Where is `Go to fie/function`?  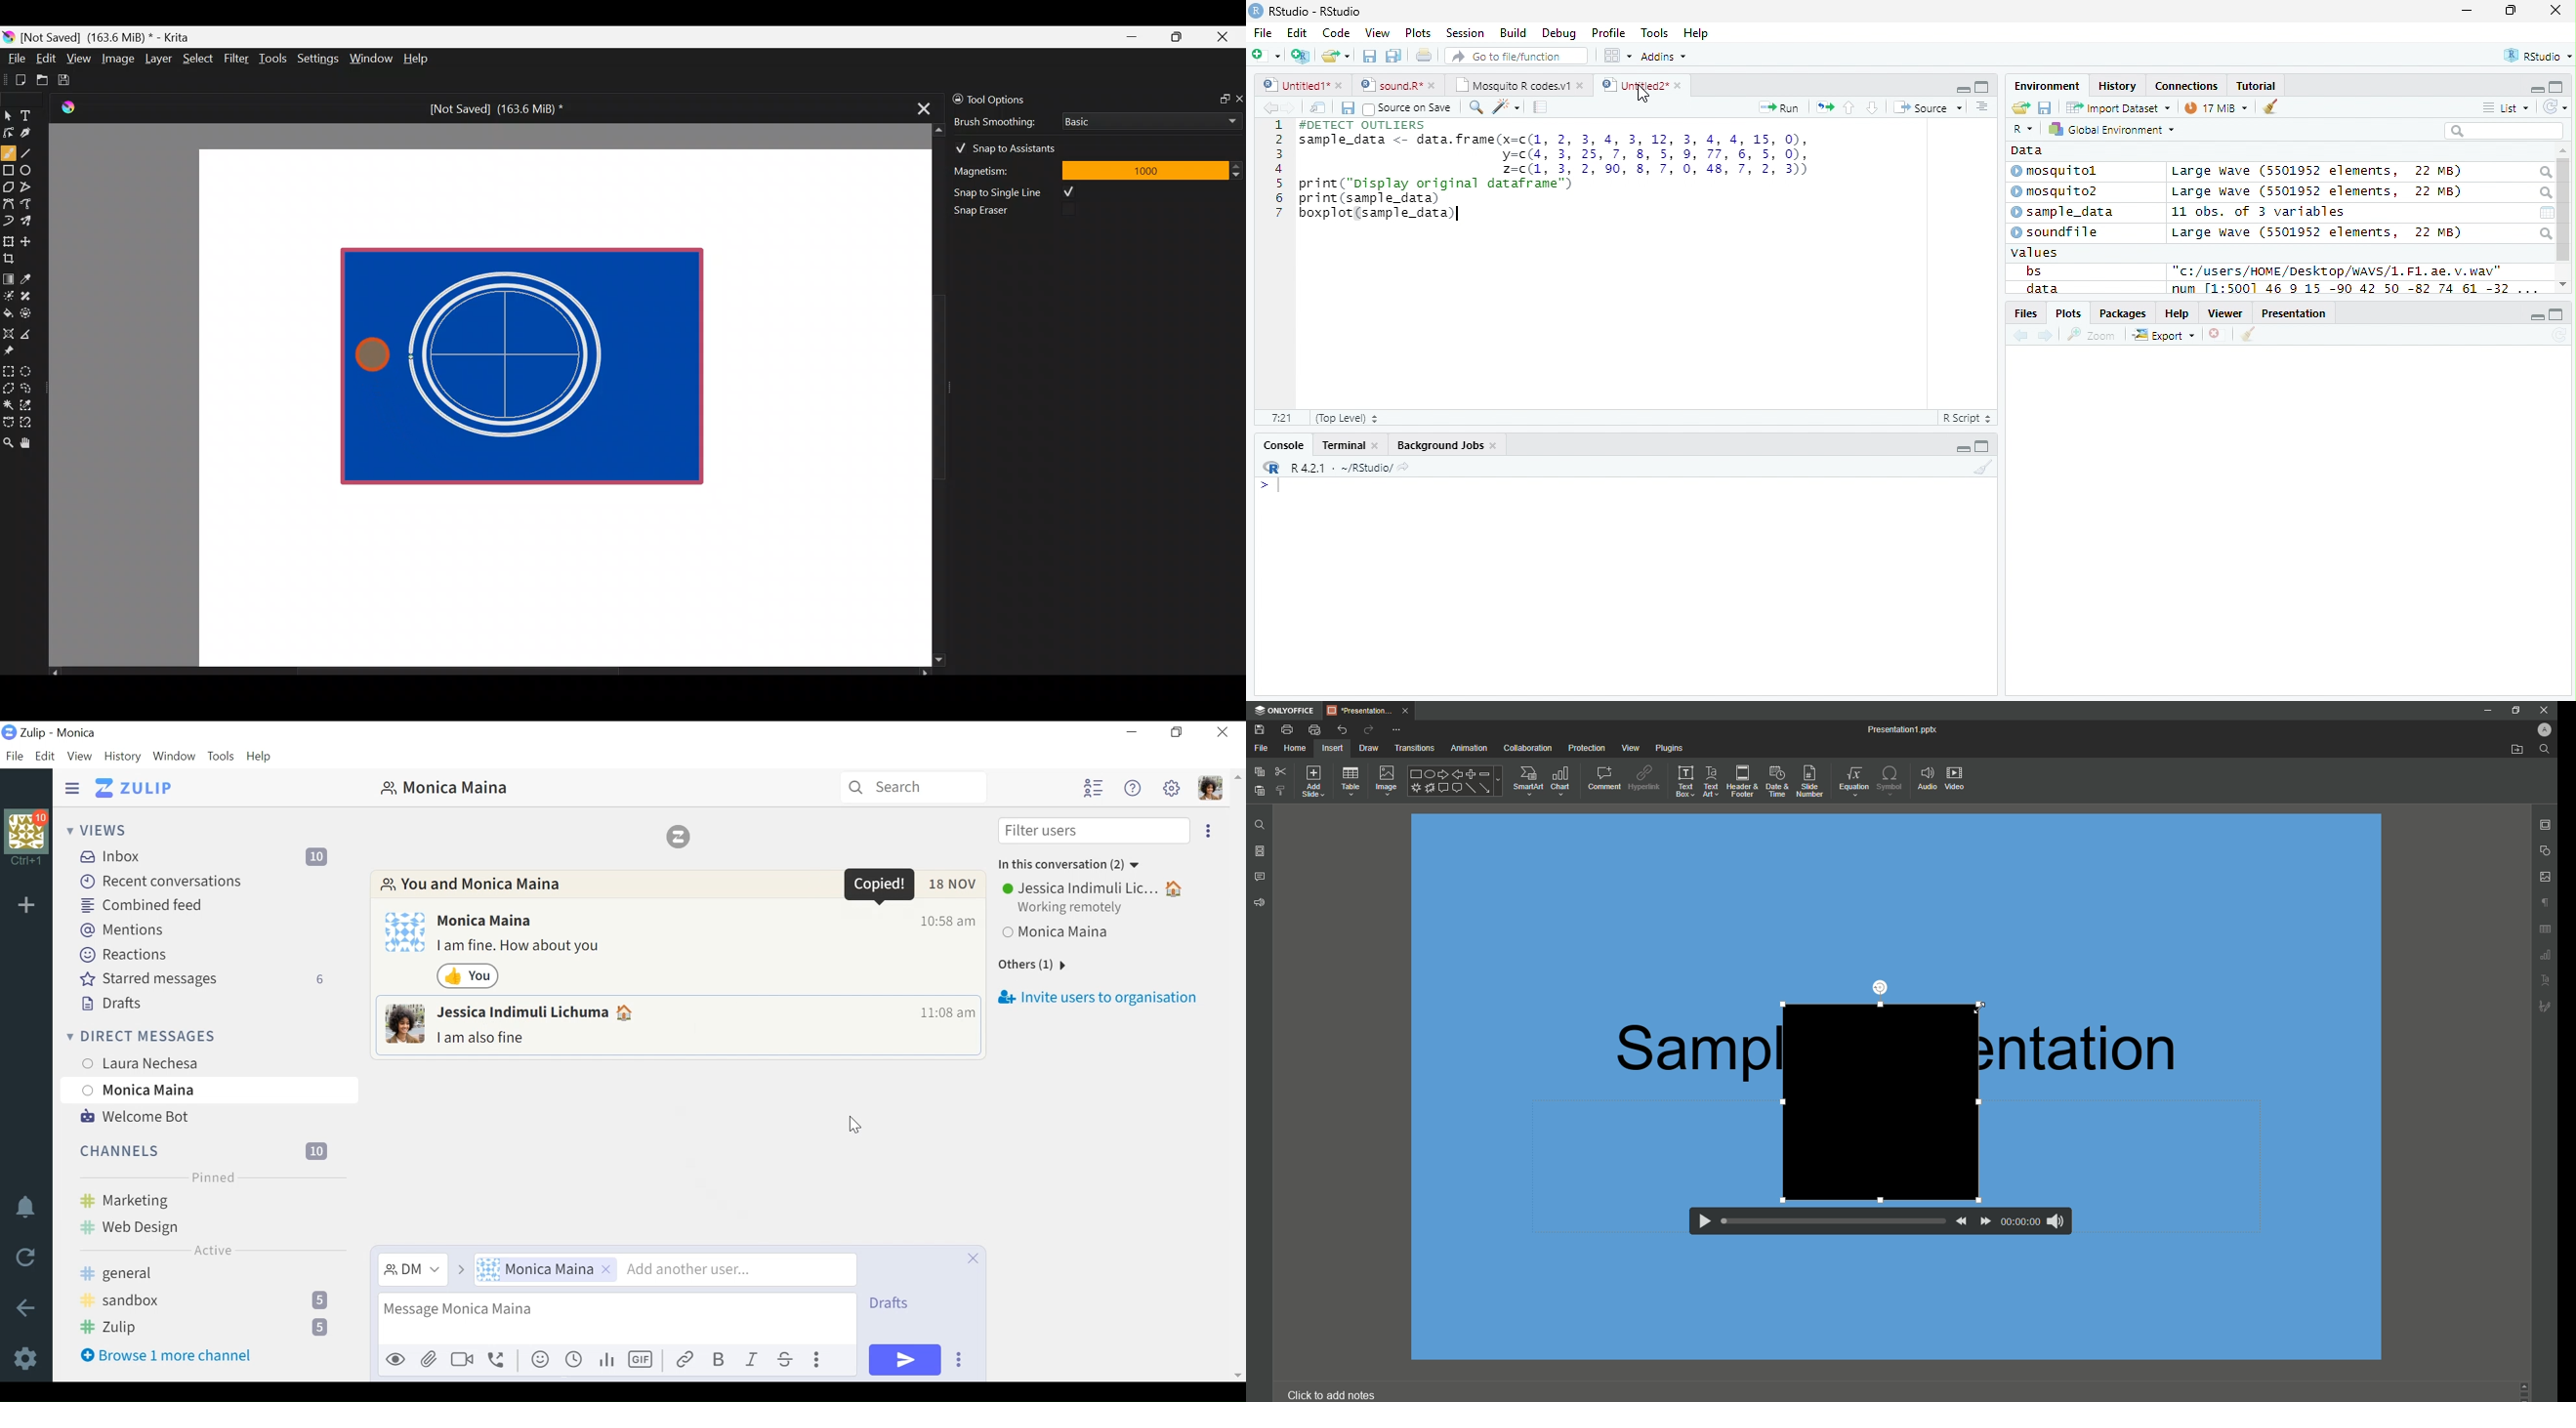
Go to fie/function is located at coordinates (1517, 56).